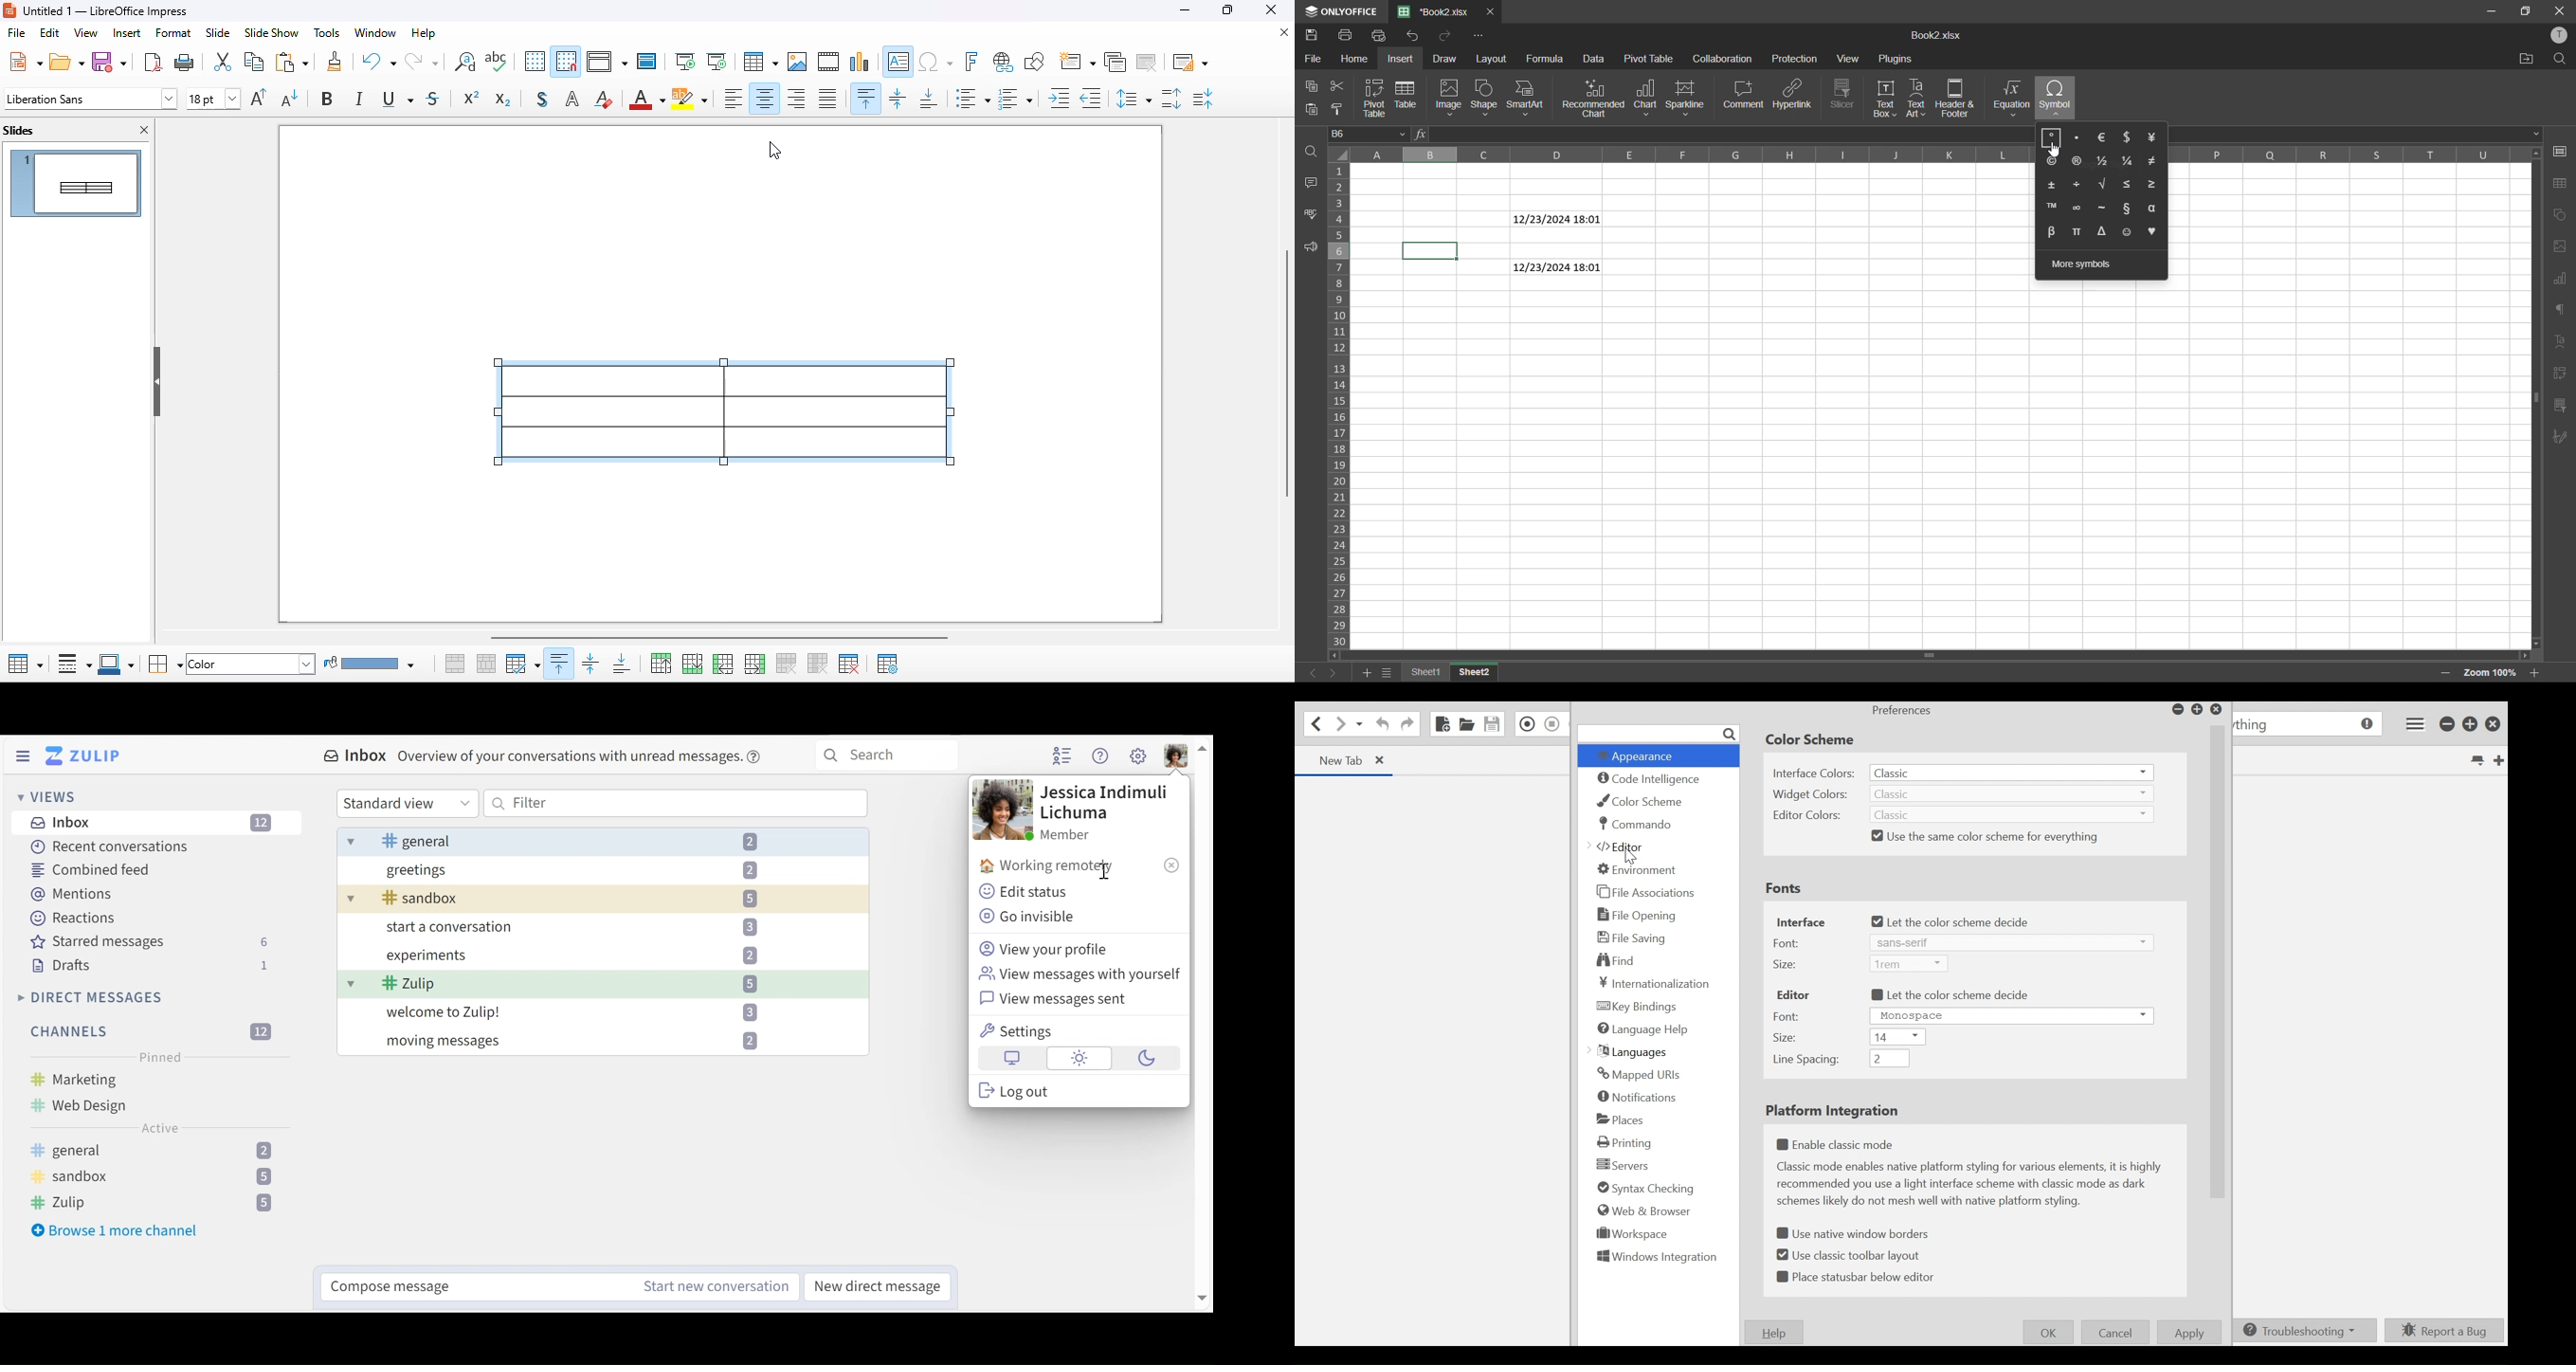 The image size is (2576, 1372). Describe the element at coordinates (224, 62) in the screenshot. I see `cut` at that location.